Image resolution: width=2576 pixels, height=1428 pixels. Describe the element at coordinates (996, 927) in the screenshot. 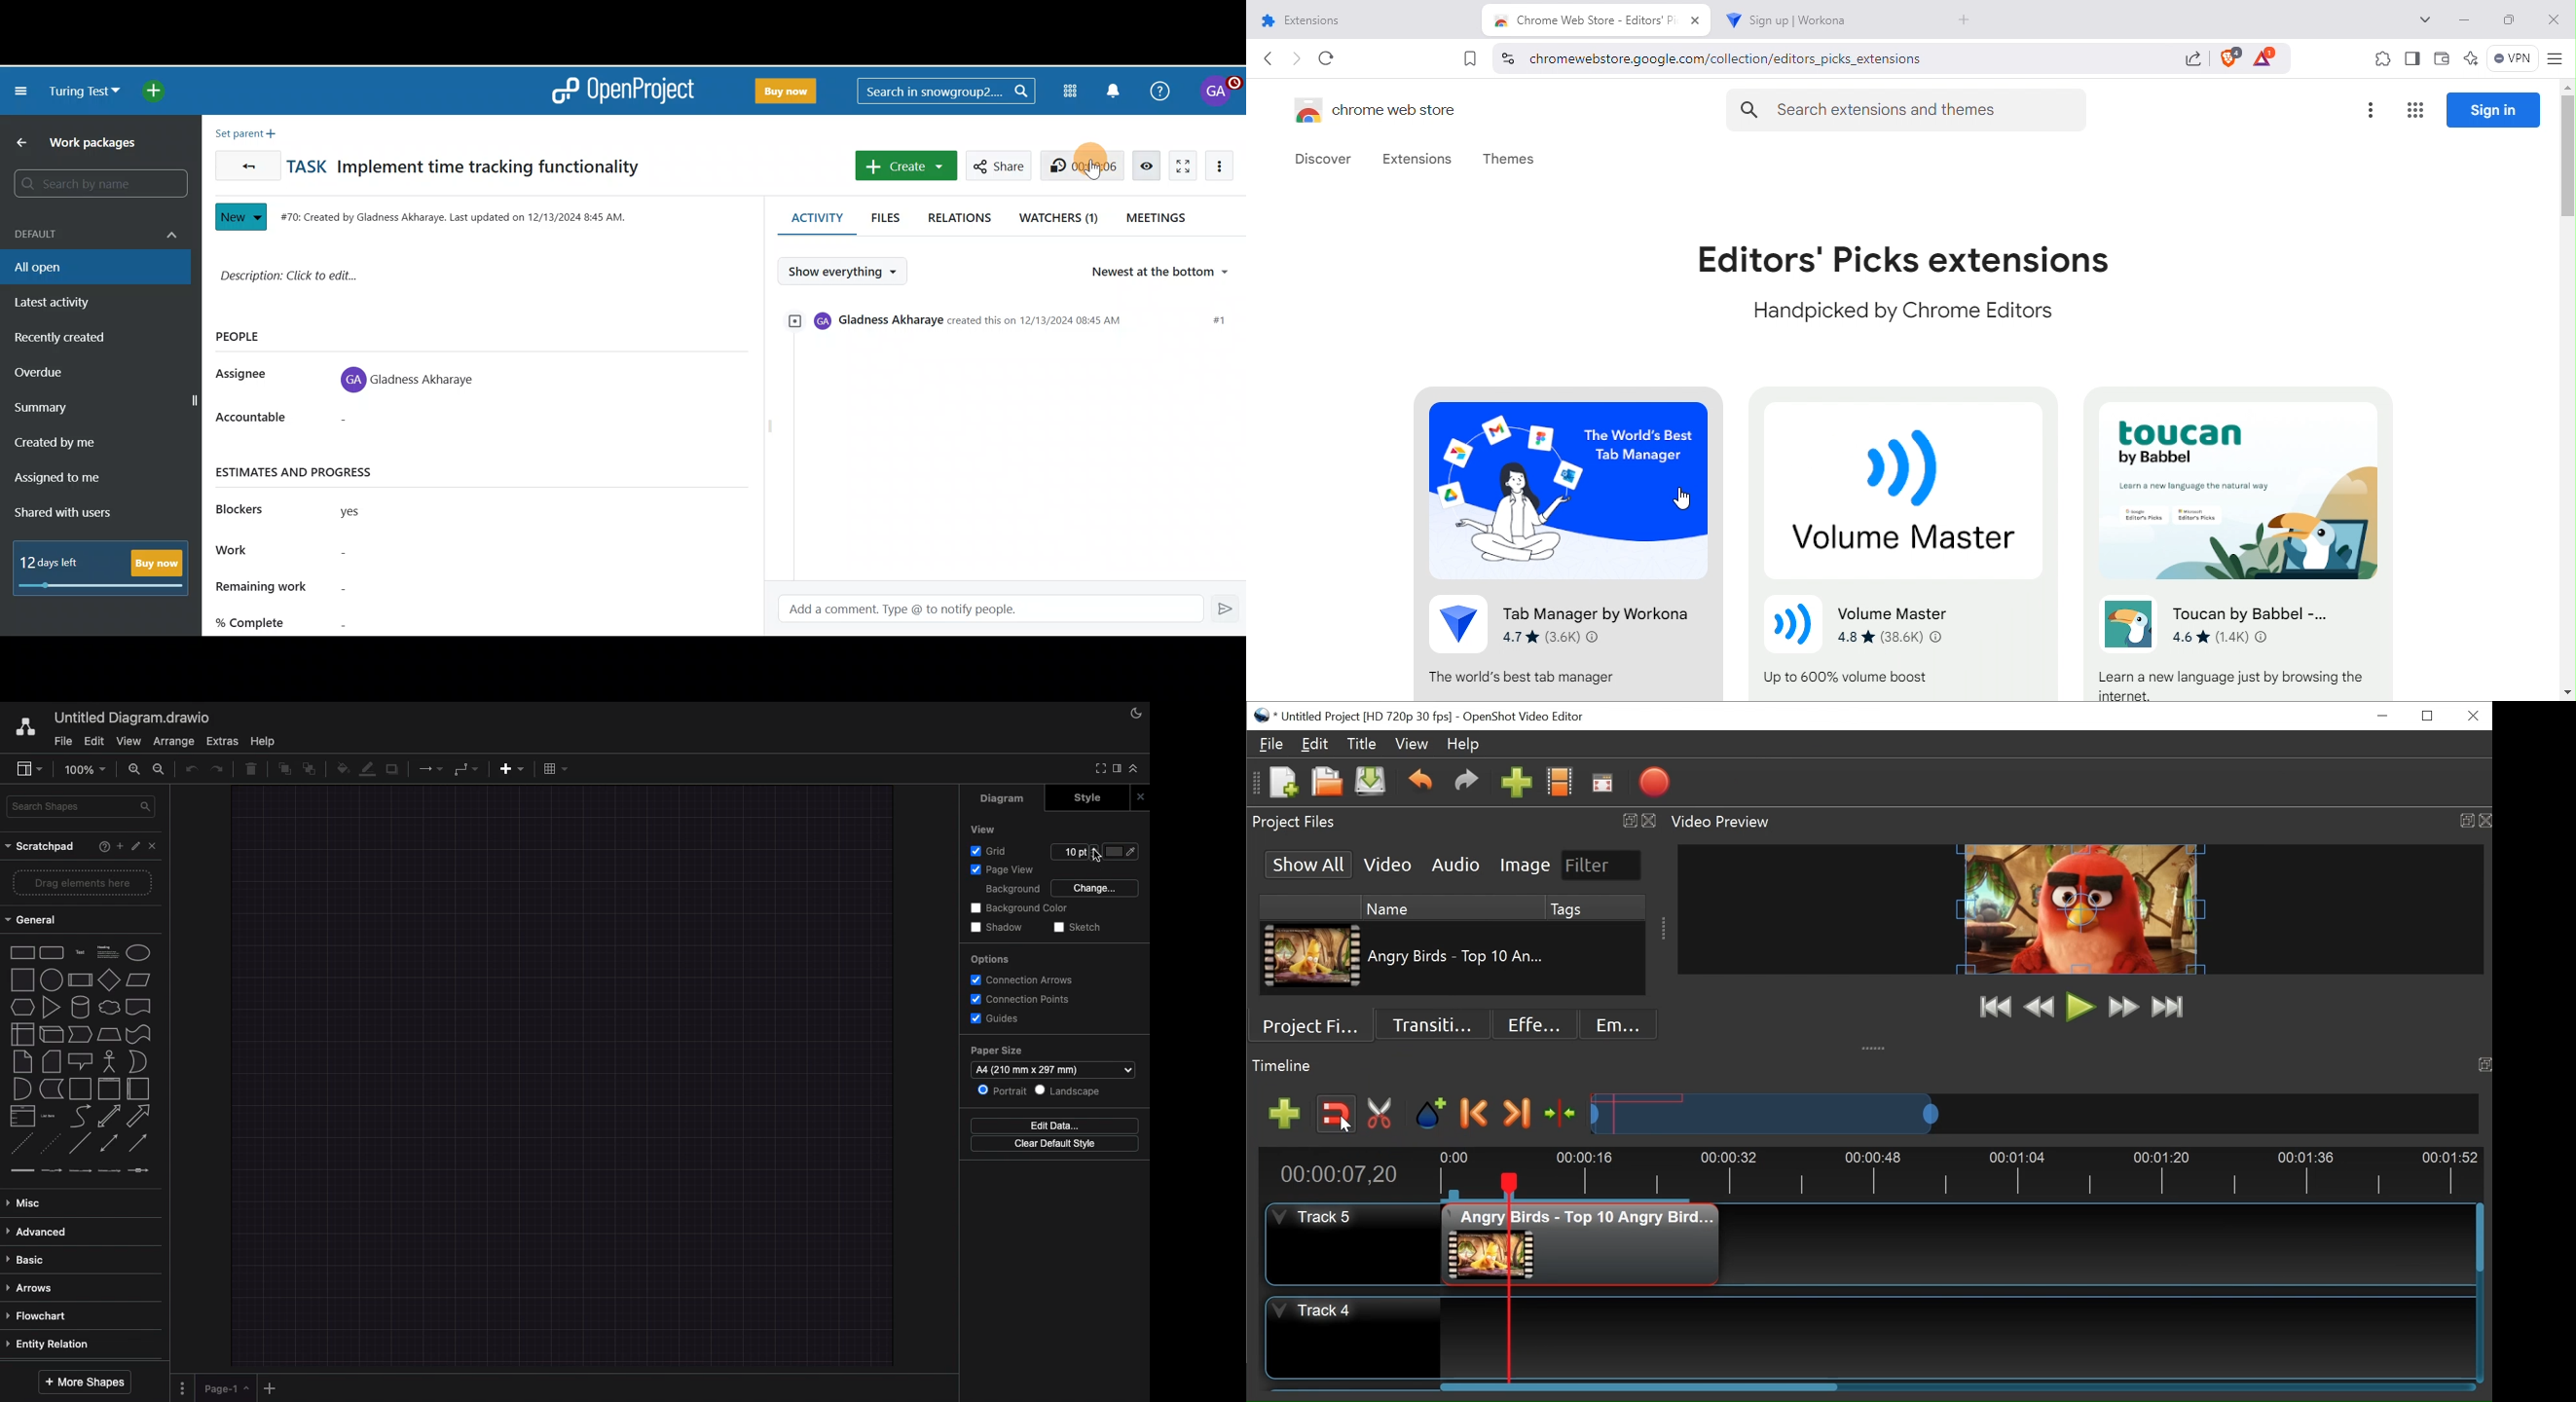

I see `Shadow` at that location.